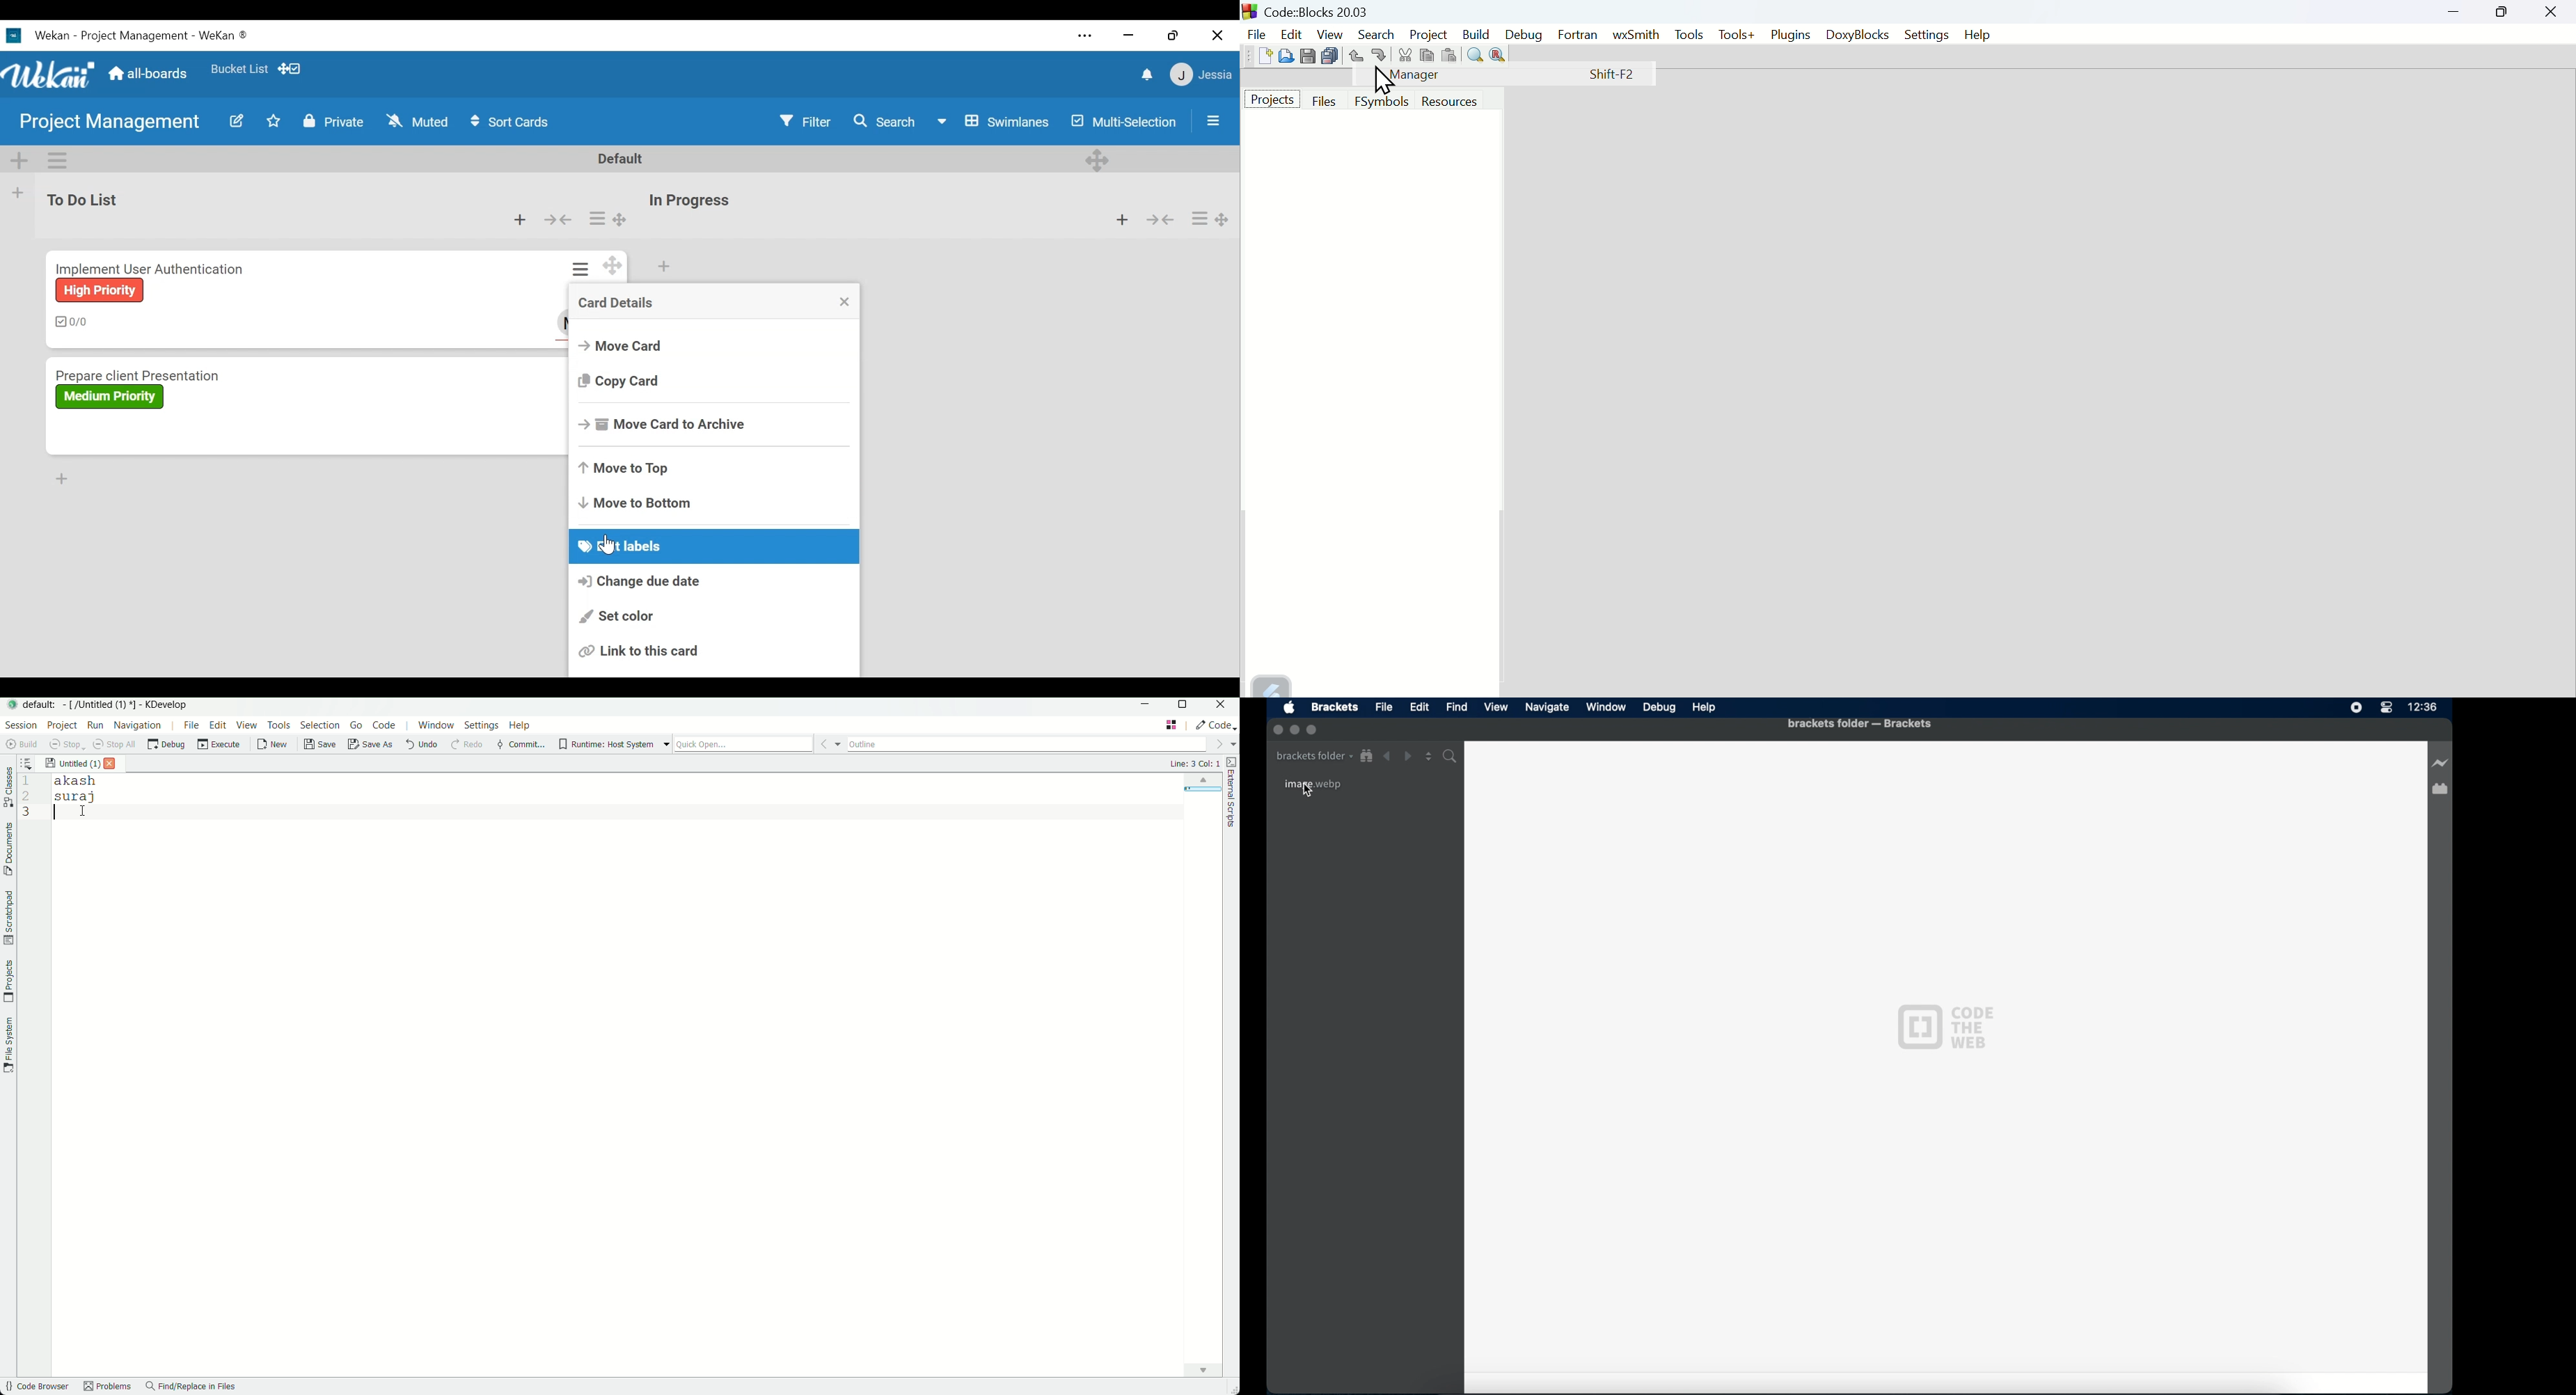  I want to click on brackets folder - brackets, so click(1860, 725).